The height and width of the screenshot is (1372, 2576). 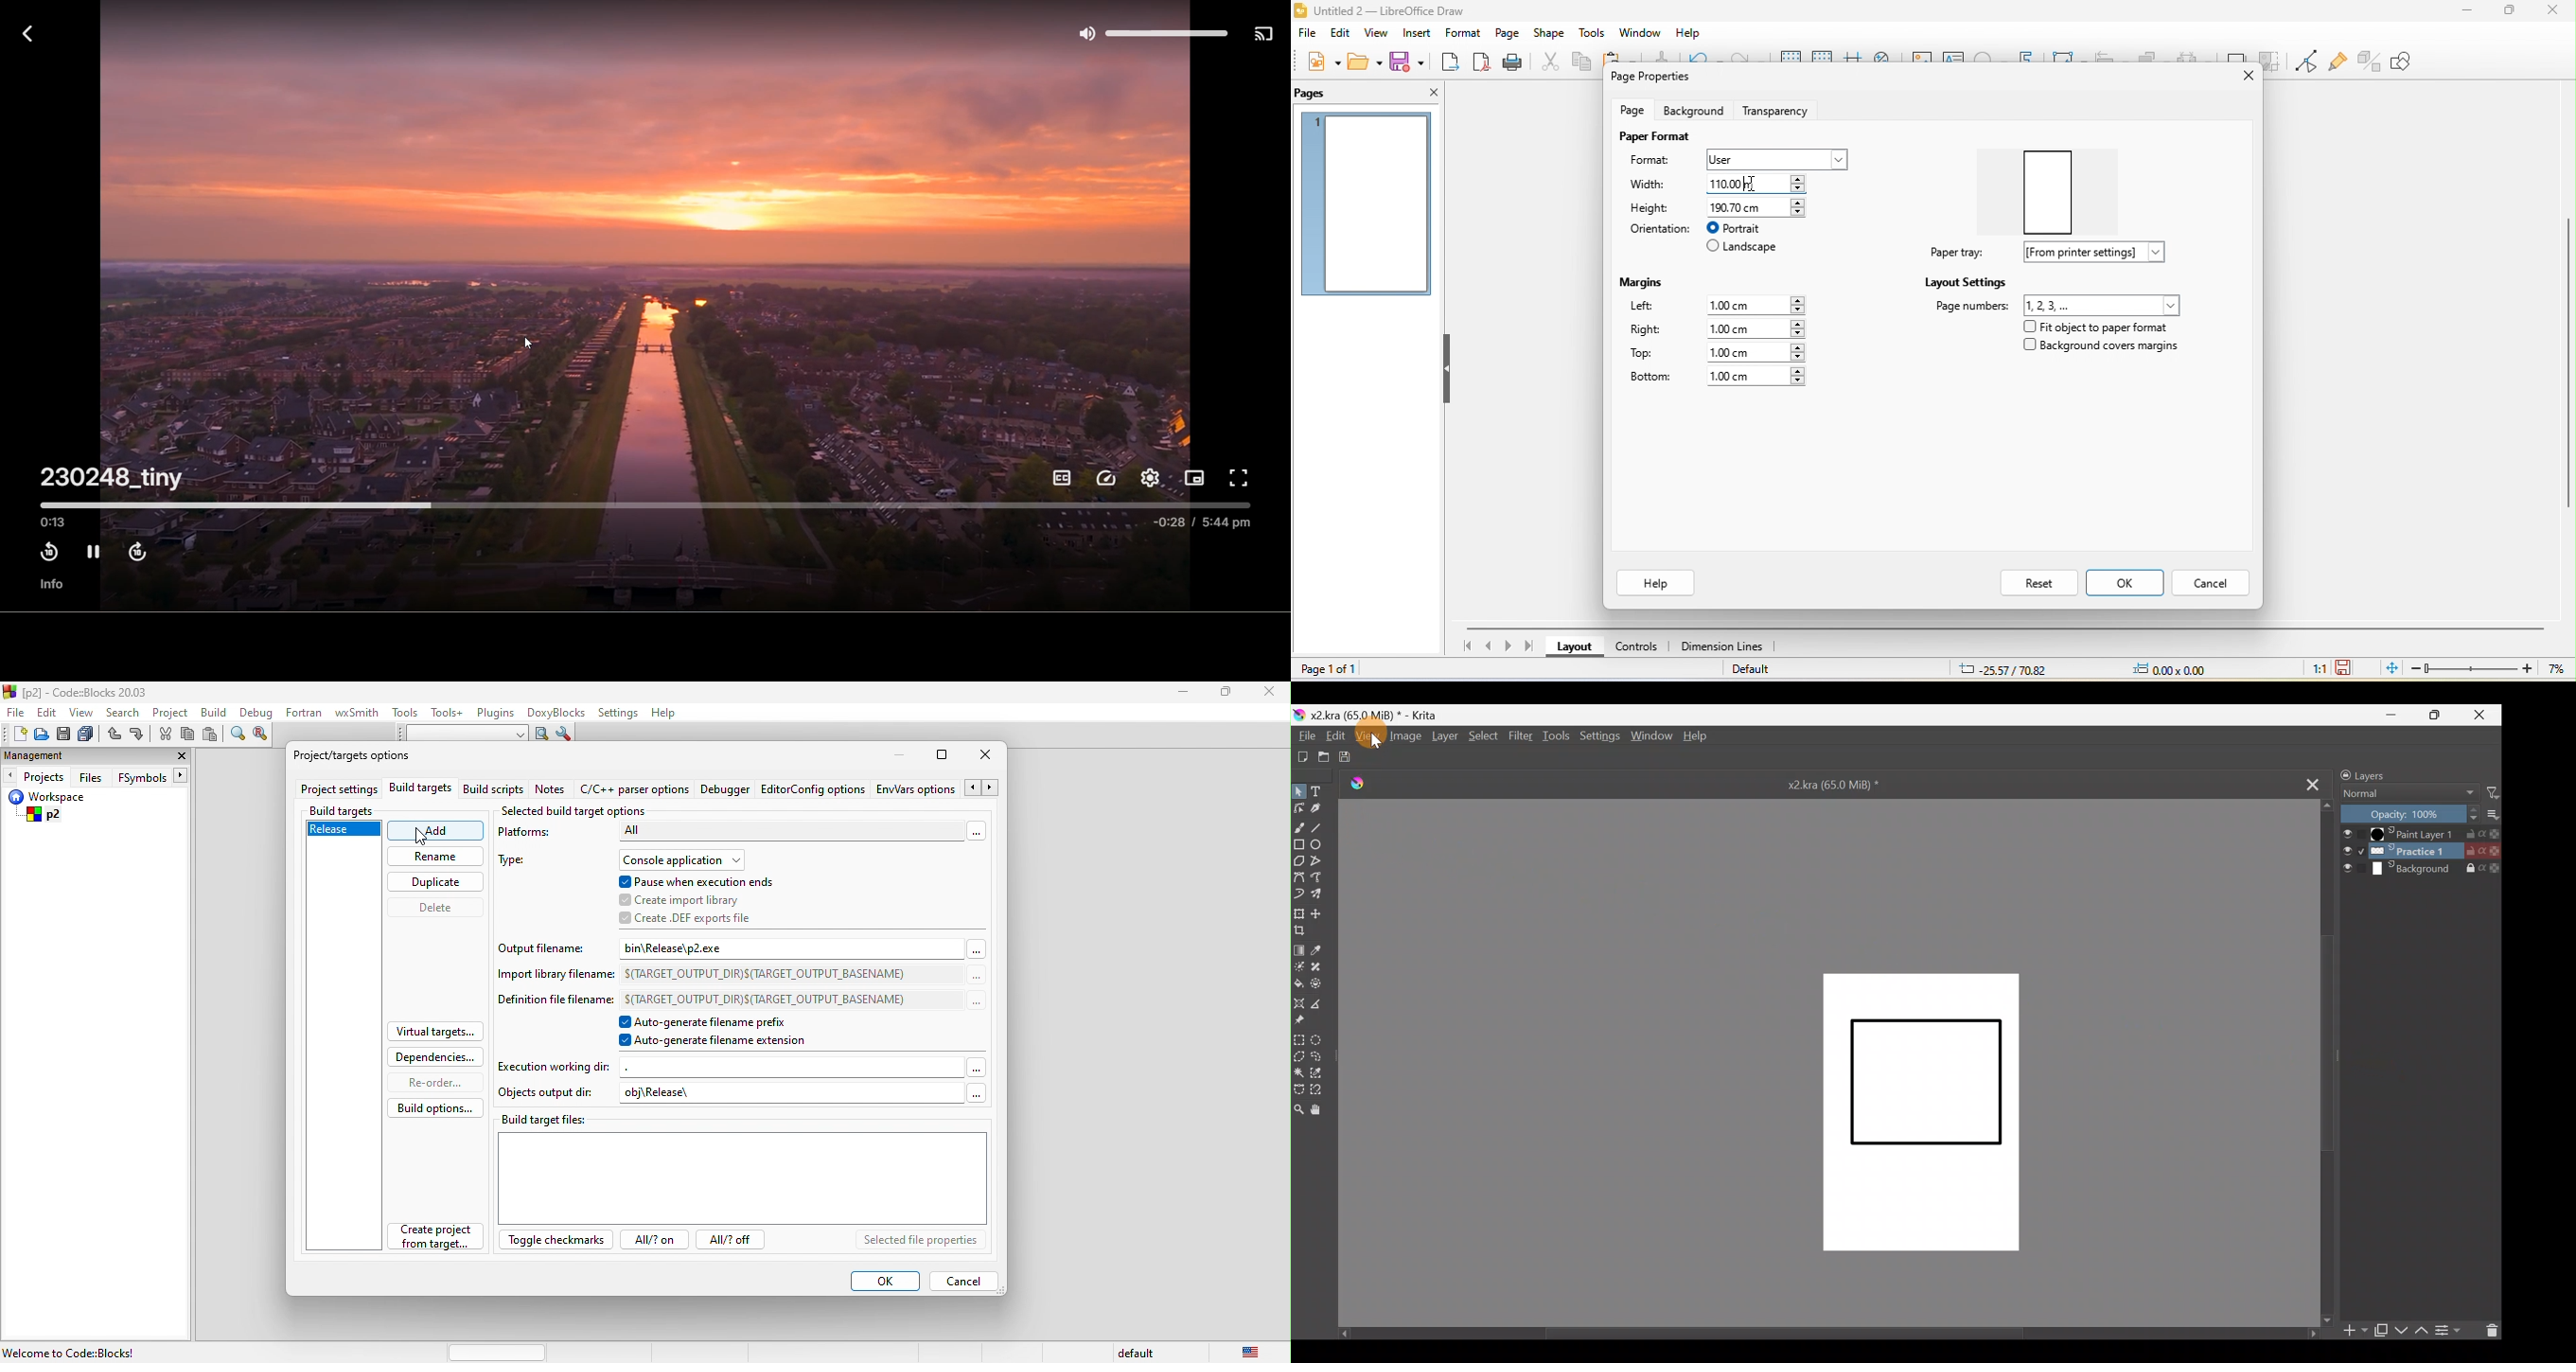 What do you see at coordinates (14, 734) in the screenshot?
I see `new` at bounding box center [14, 734].